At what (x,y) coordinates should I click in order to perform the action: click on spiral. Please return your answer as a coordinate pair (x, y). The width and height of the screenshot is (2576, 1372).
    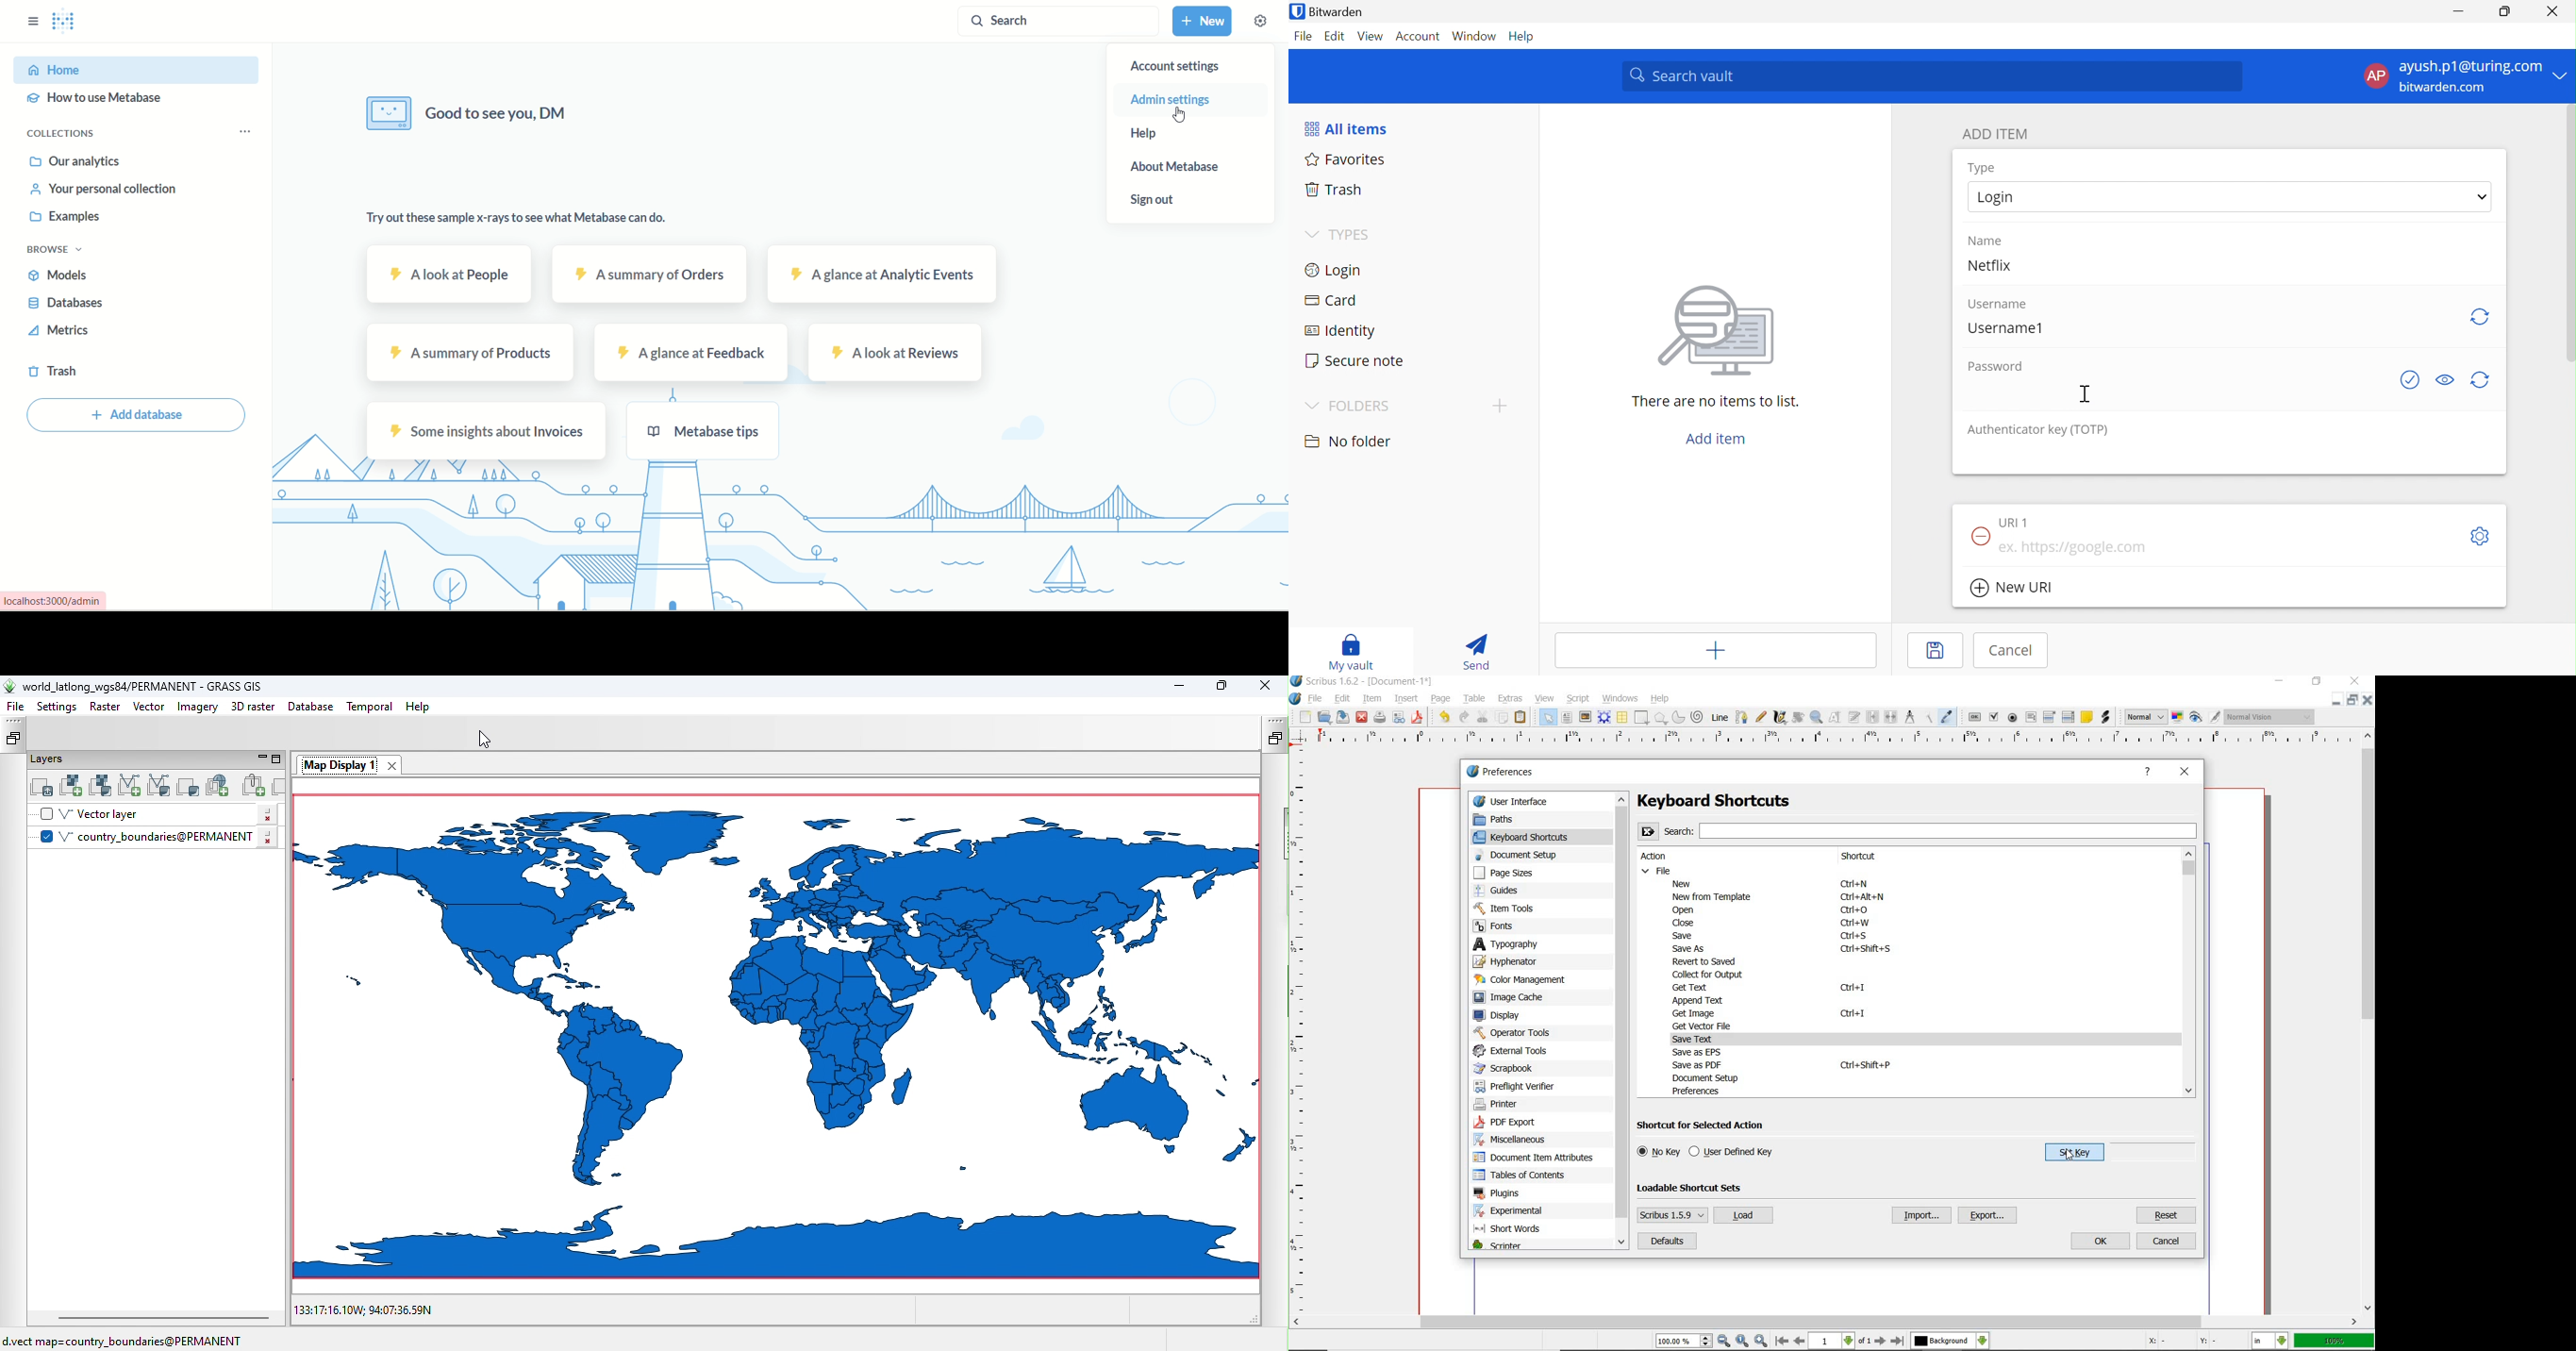
    Looking at the image, I should click on (1697, 716).